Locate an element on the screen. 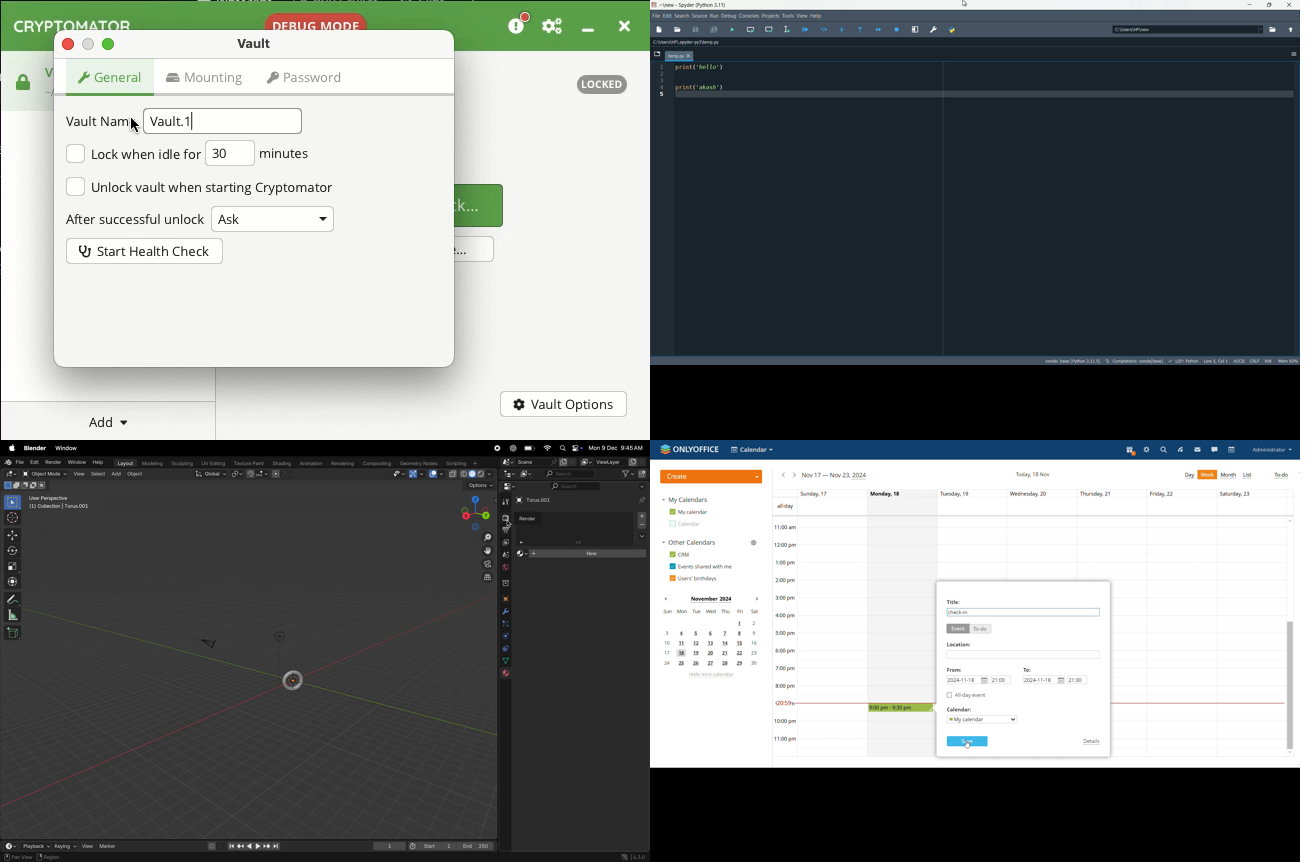 The image size is (1316, 868). logo is located at coordinates (689, 450).